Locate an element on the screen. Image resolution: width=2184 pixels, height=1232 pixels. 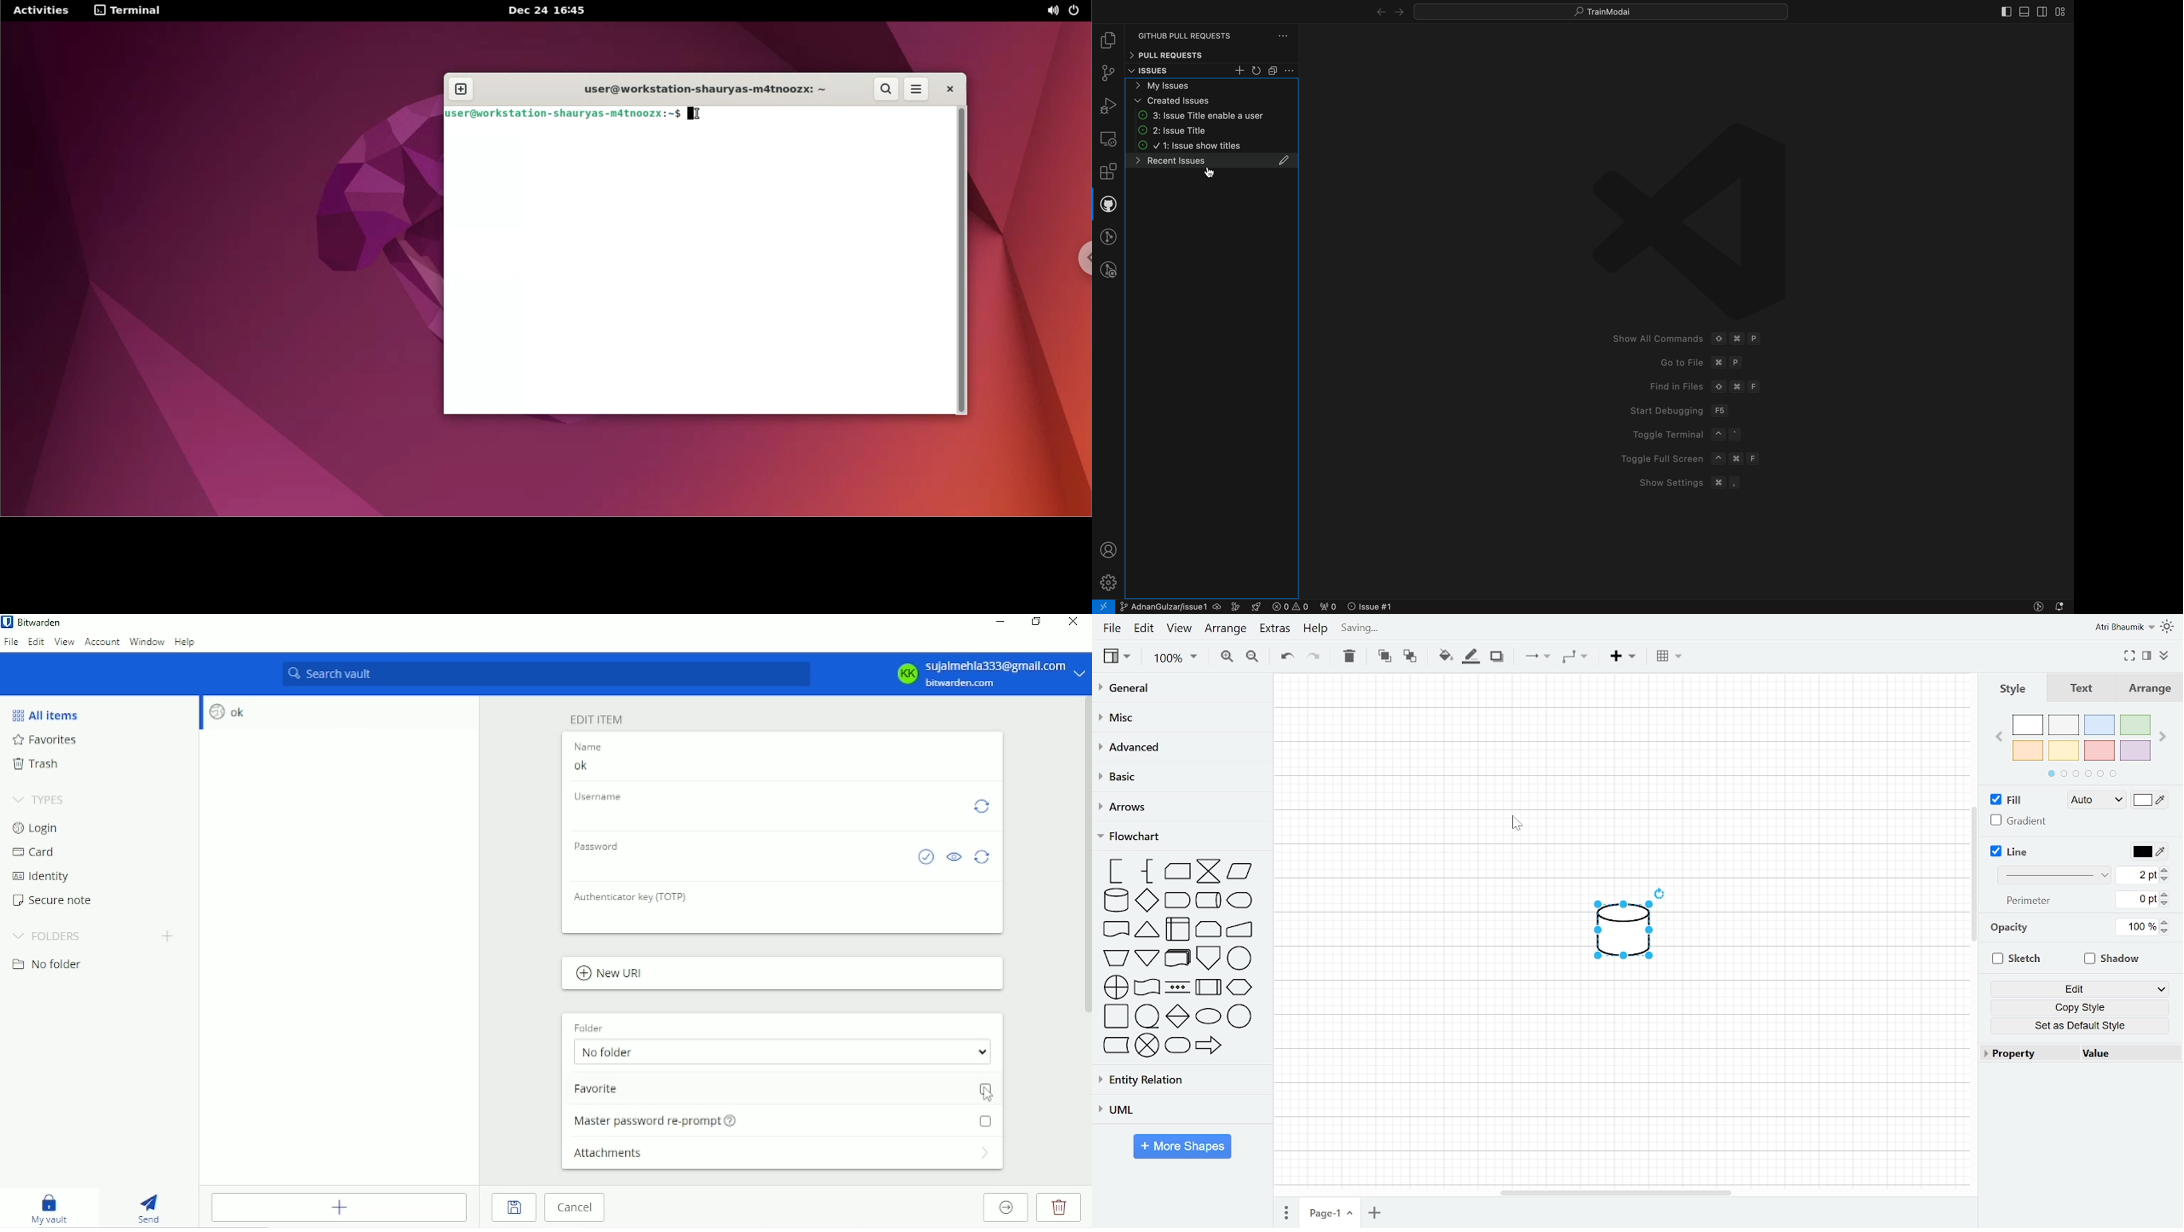
process is located at coordinates (1115, 1017).